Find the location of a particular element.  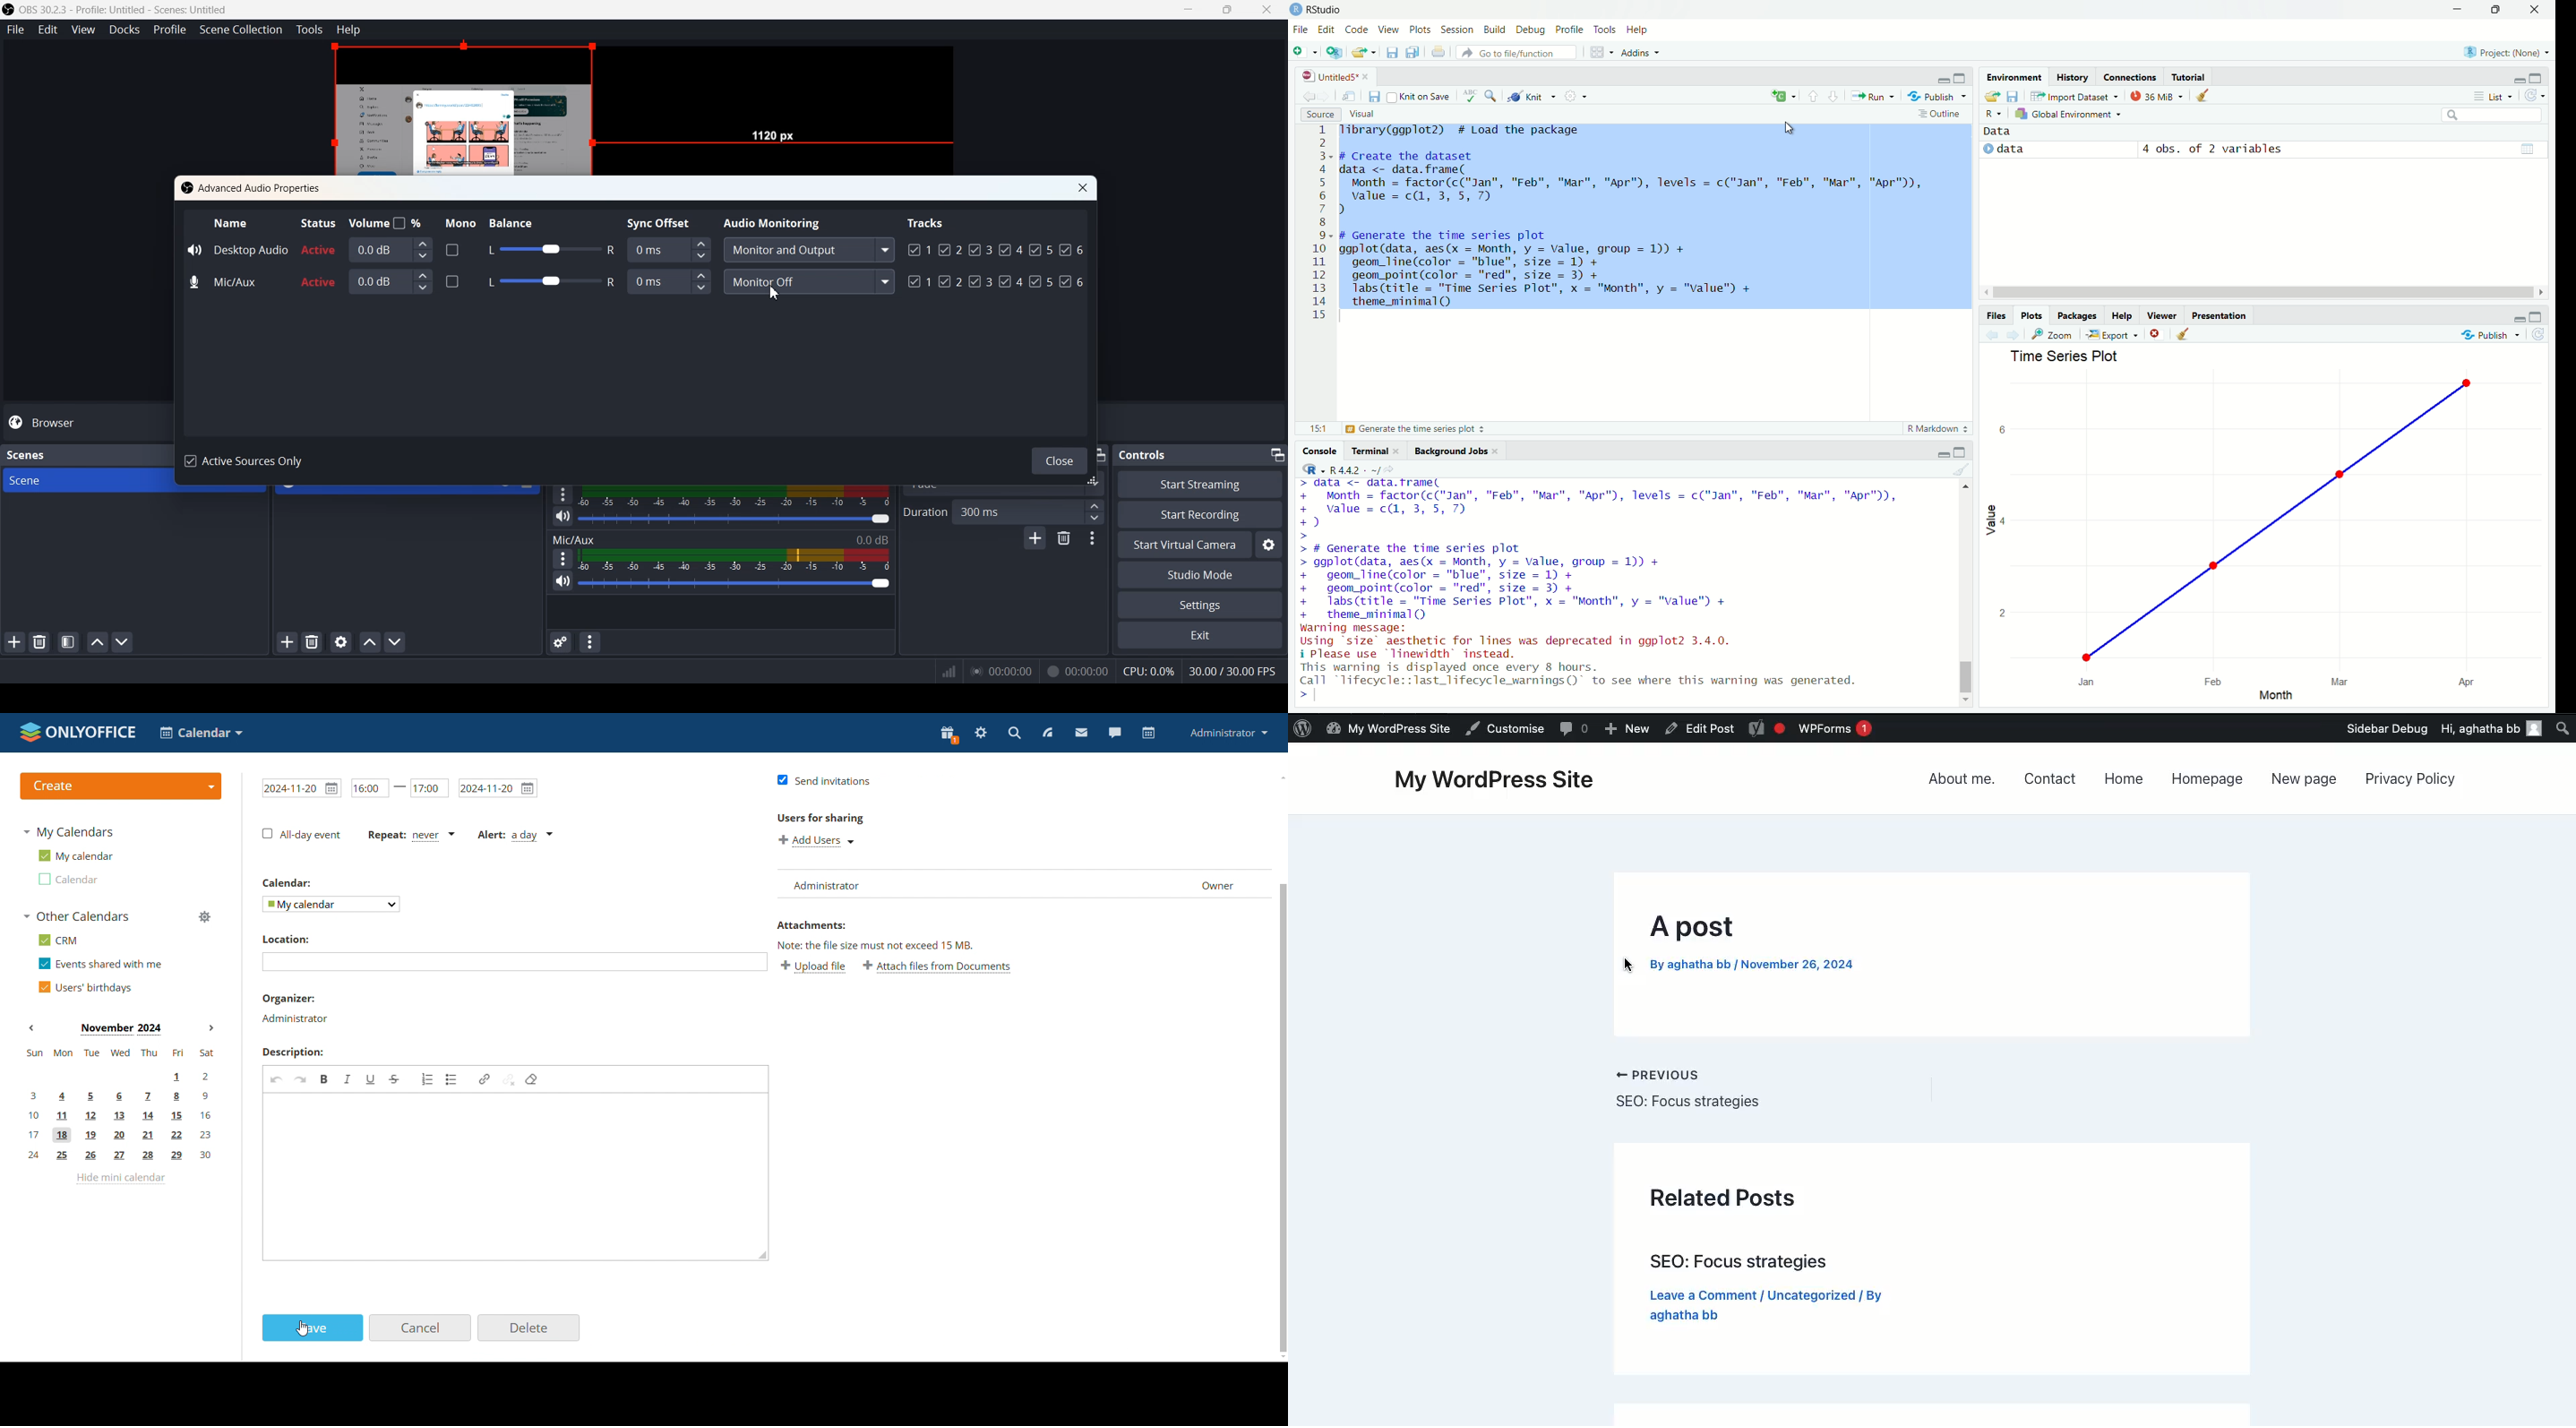

Docks is located at coordinates (125, 30).